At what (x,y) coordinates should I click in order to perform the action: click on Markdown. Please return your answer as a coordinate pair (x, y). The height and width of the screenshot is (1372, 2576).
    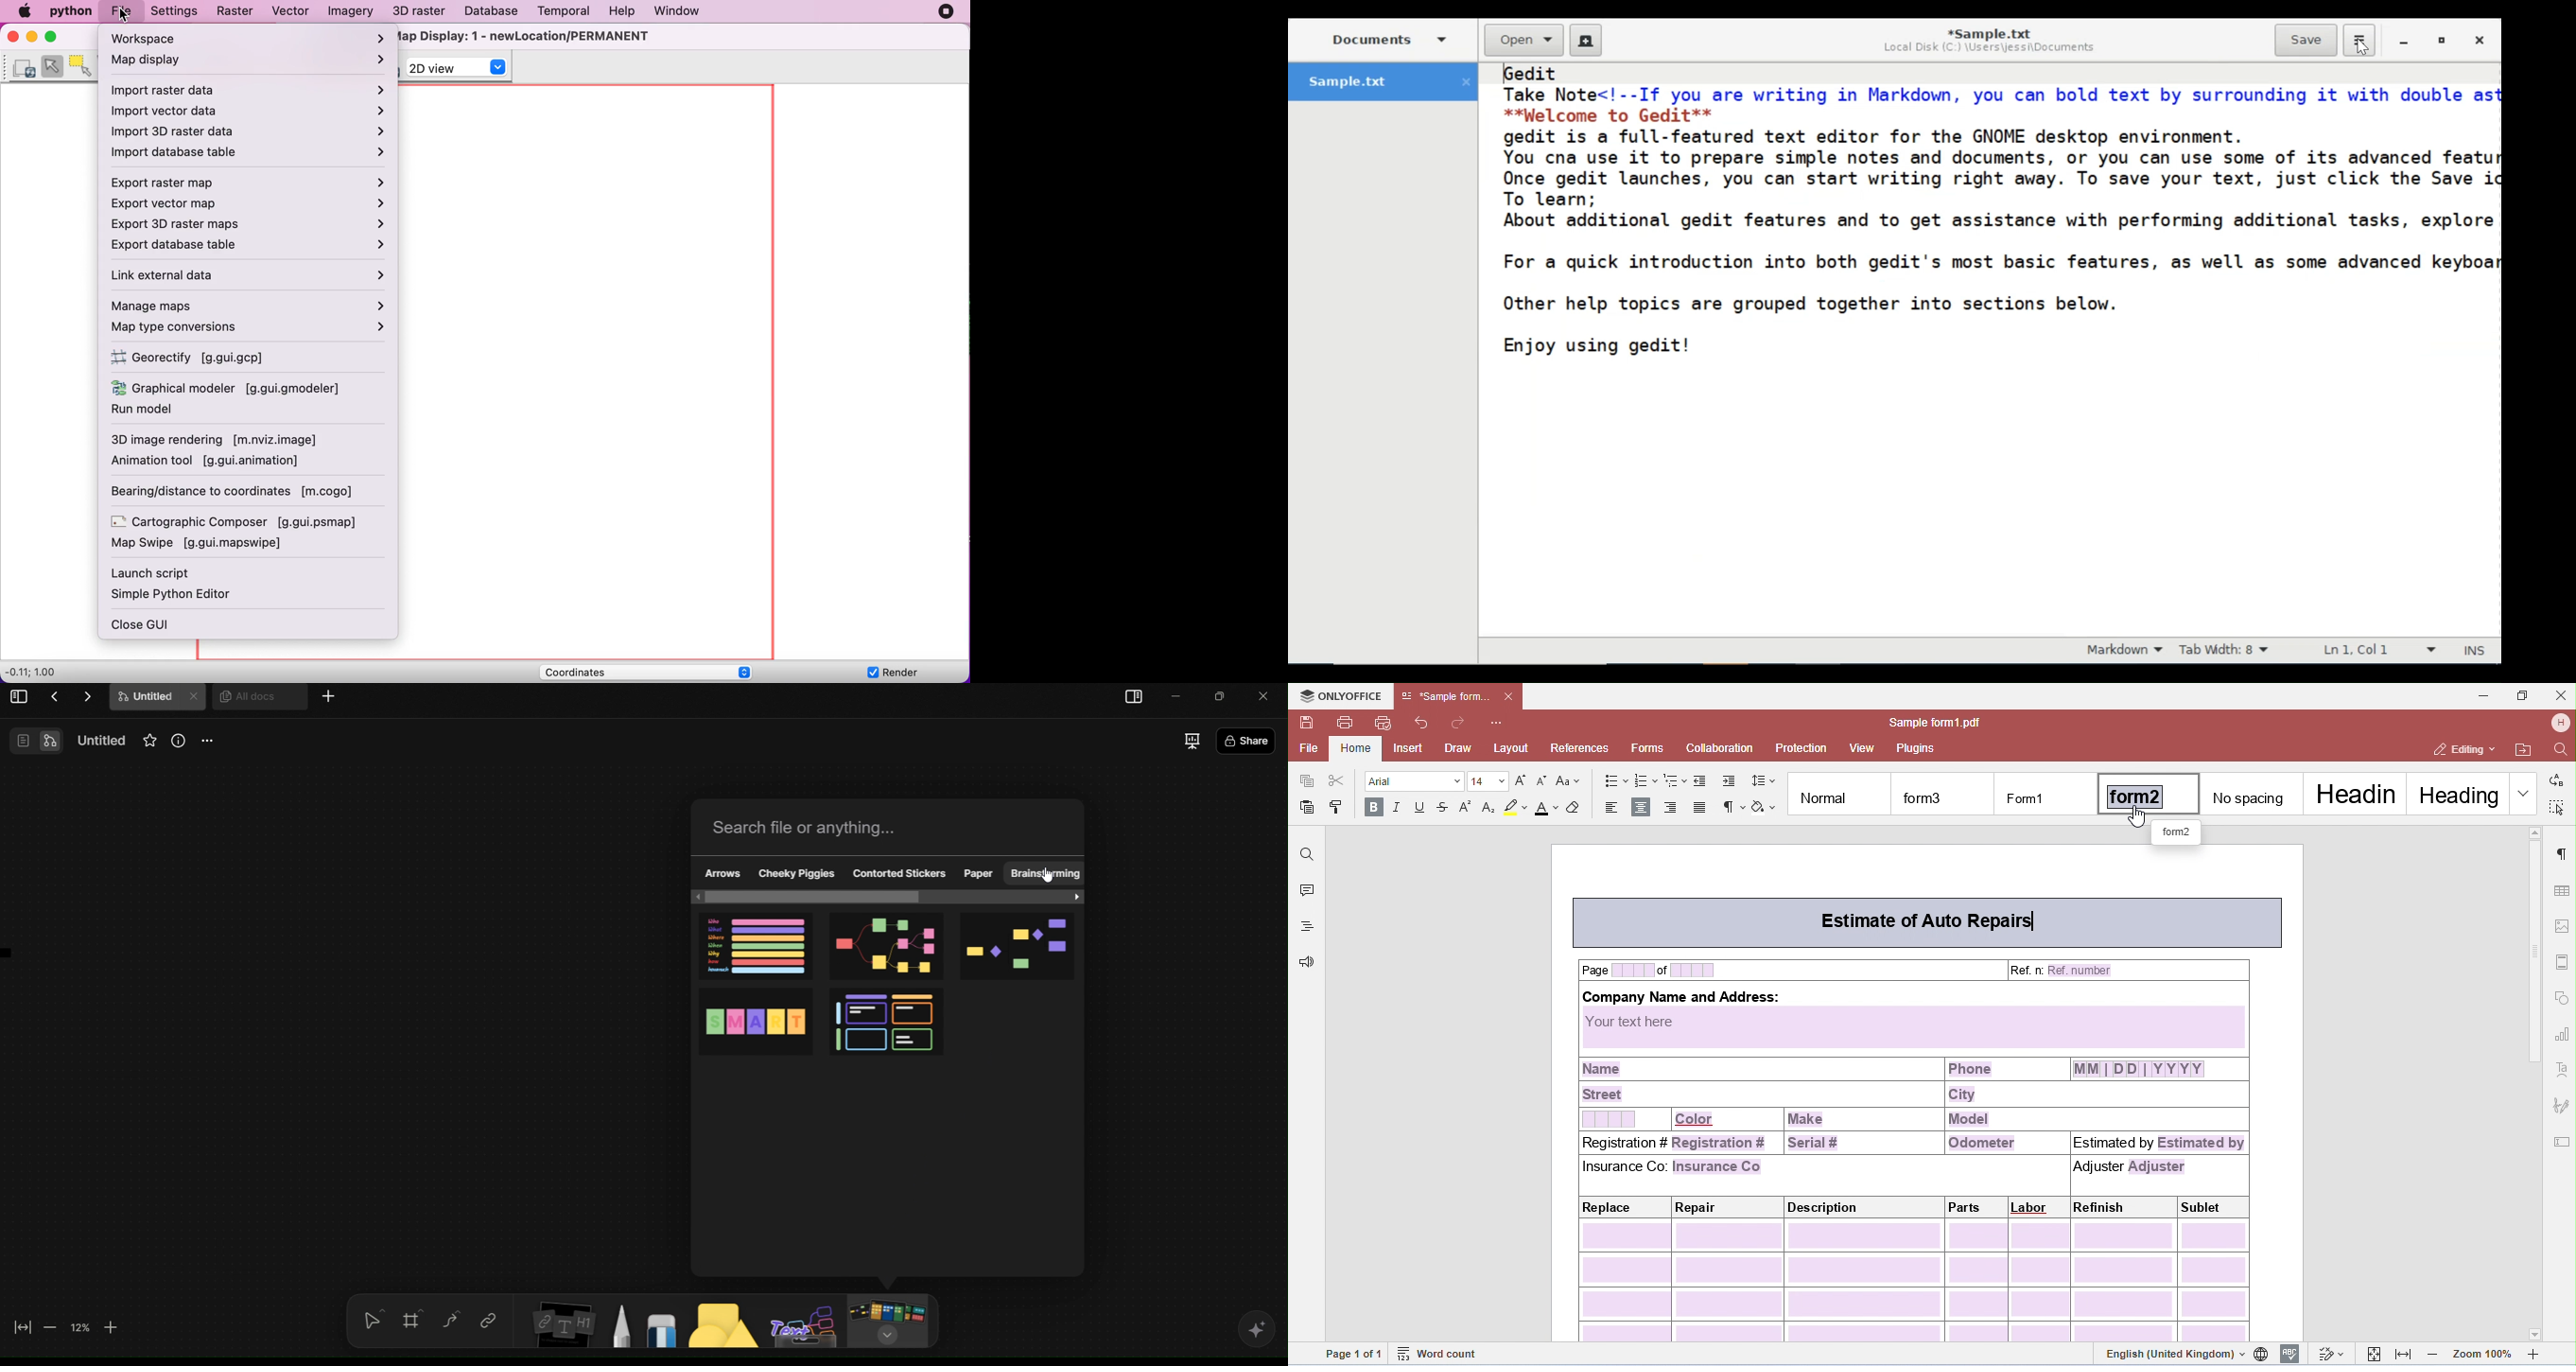
    Looking at the image, I should click on (2126, 650).